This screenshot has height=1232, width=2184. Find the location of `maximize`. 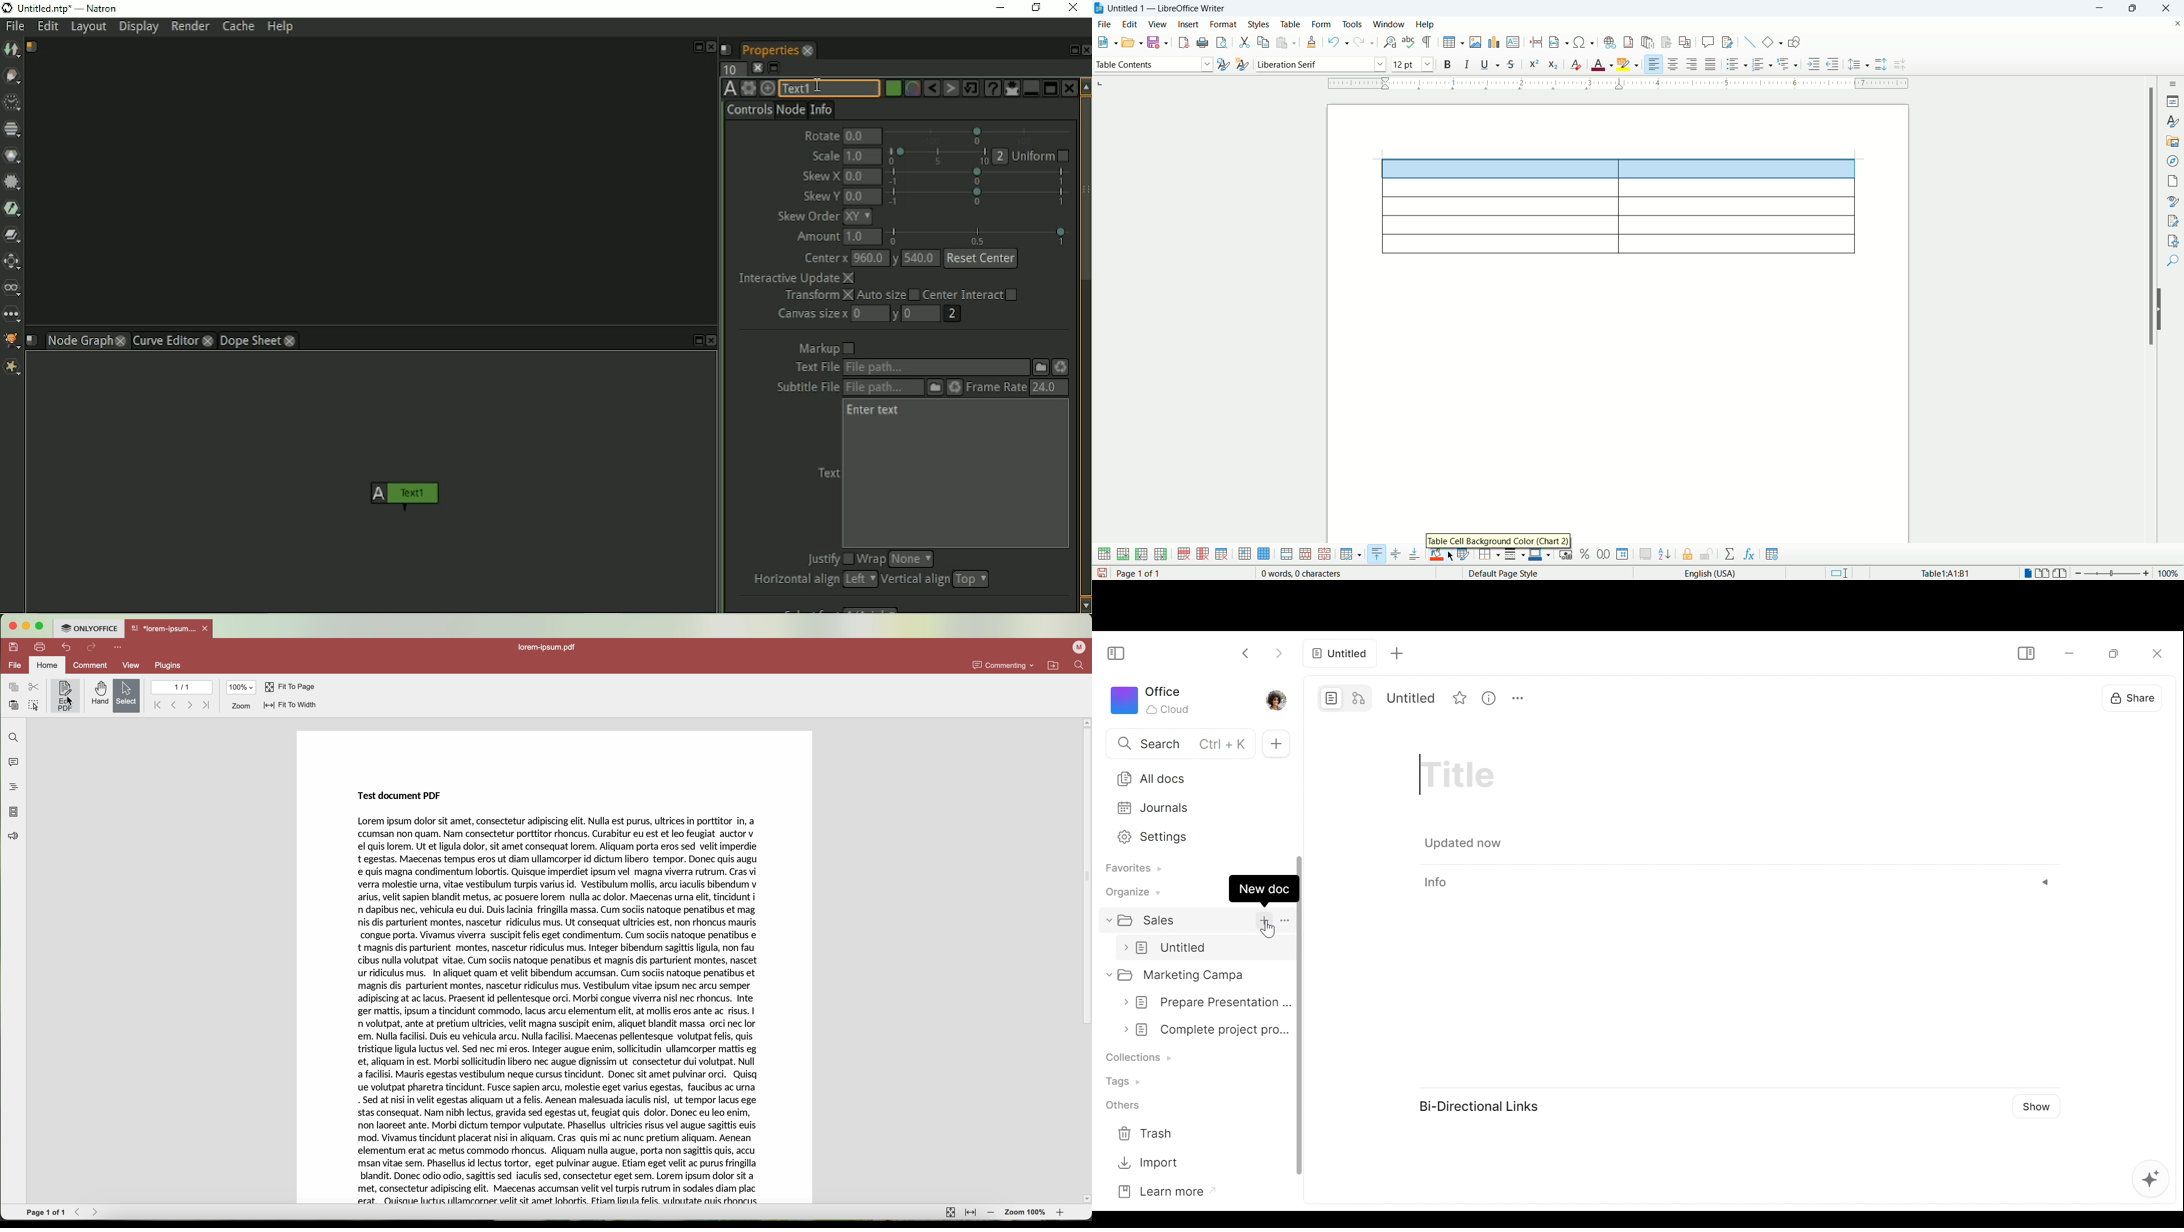

maximize is located at coordinates (2135, 9).